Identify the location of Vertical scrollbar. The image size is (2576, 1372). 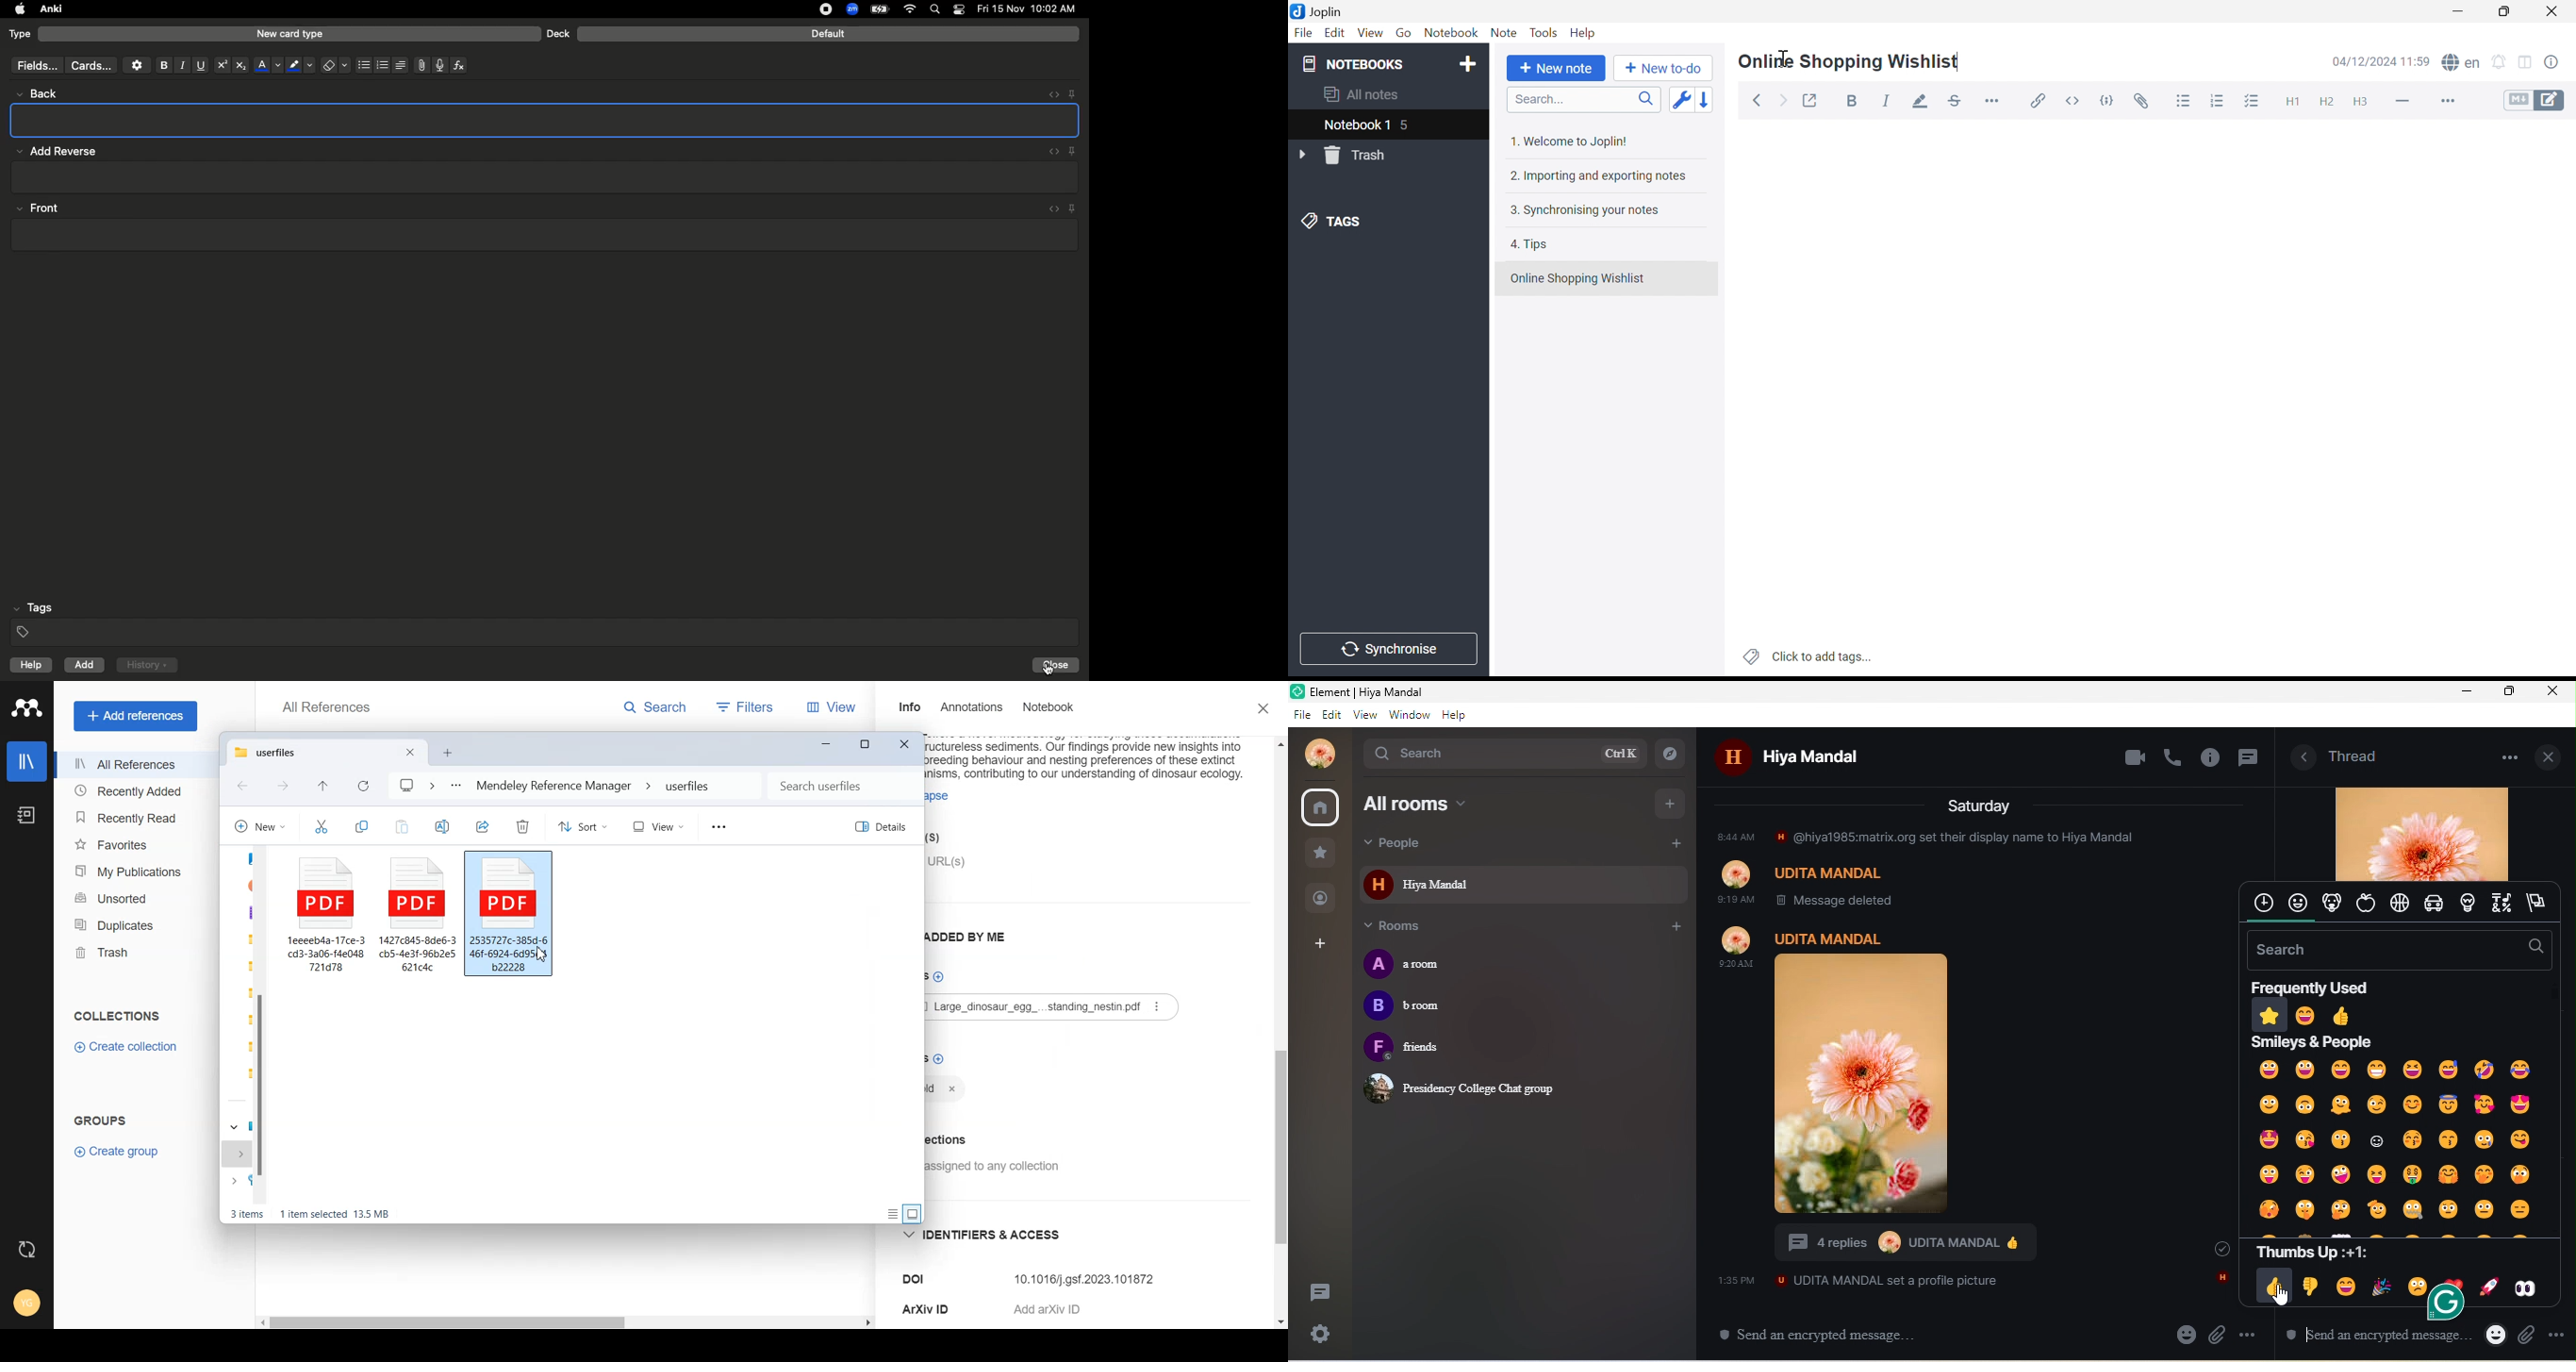
(1280, 1147).